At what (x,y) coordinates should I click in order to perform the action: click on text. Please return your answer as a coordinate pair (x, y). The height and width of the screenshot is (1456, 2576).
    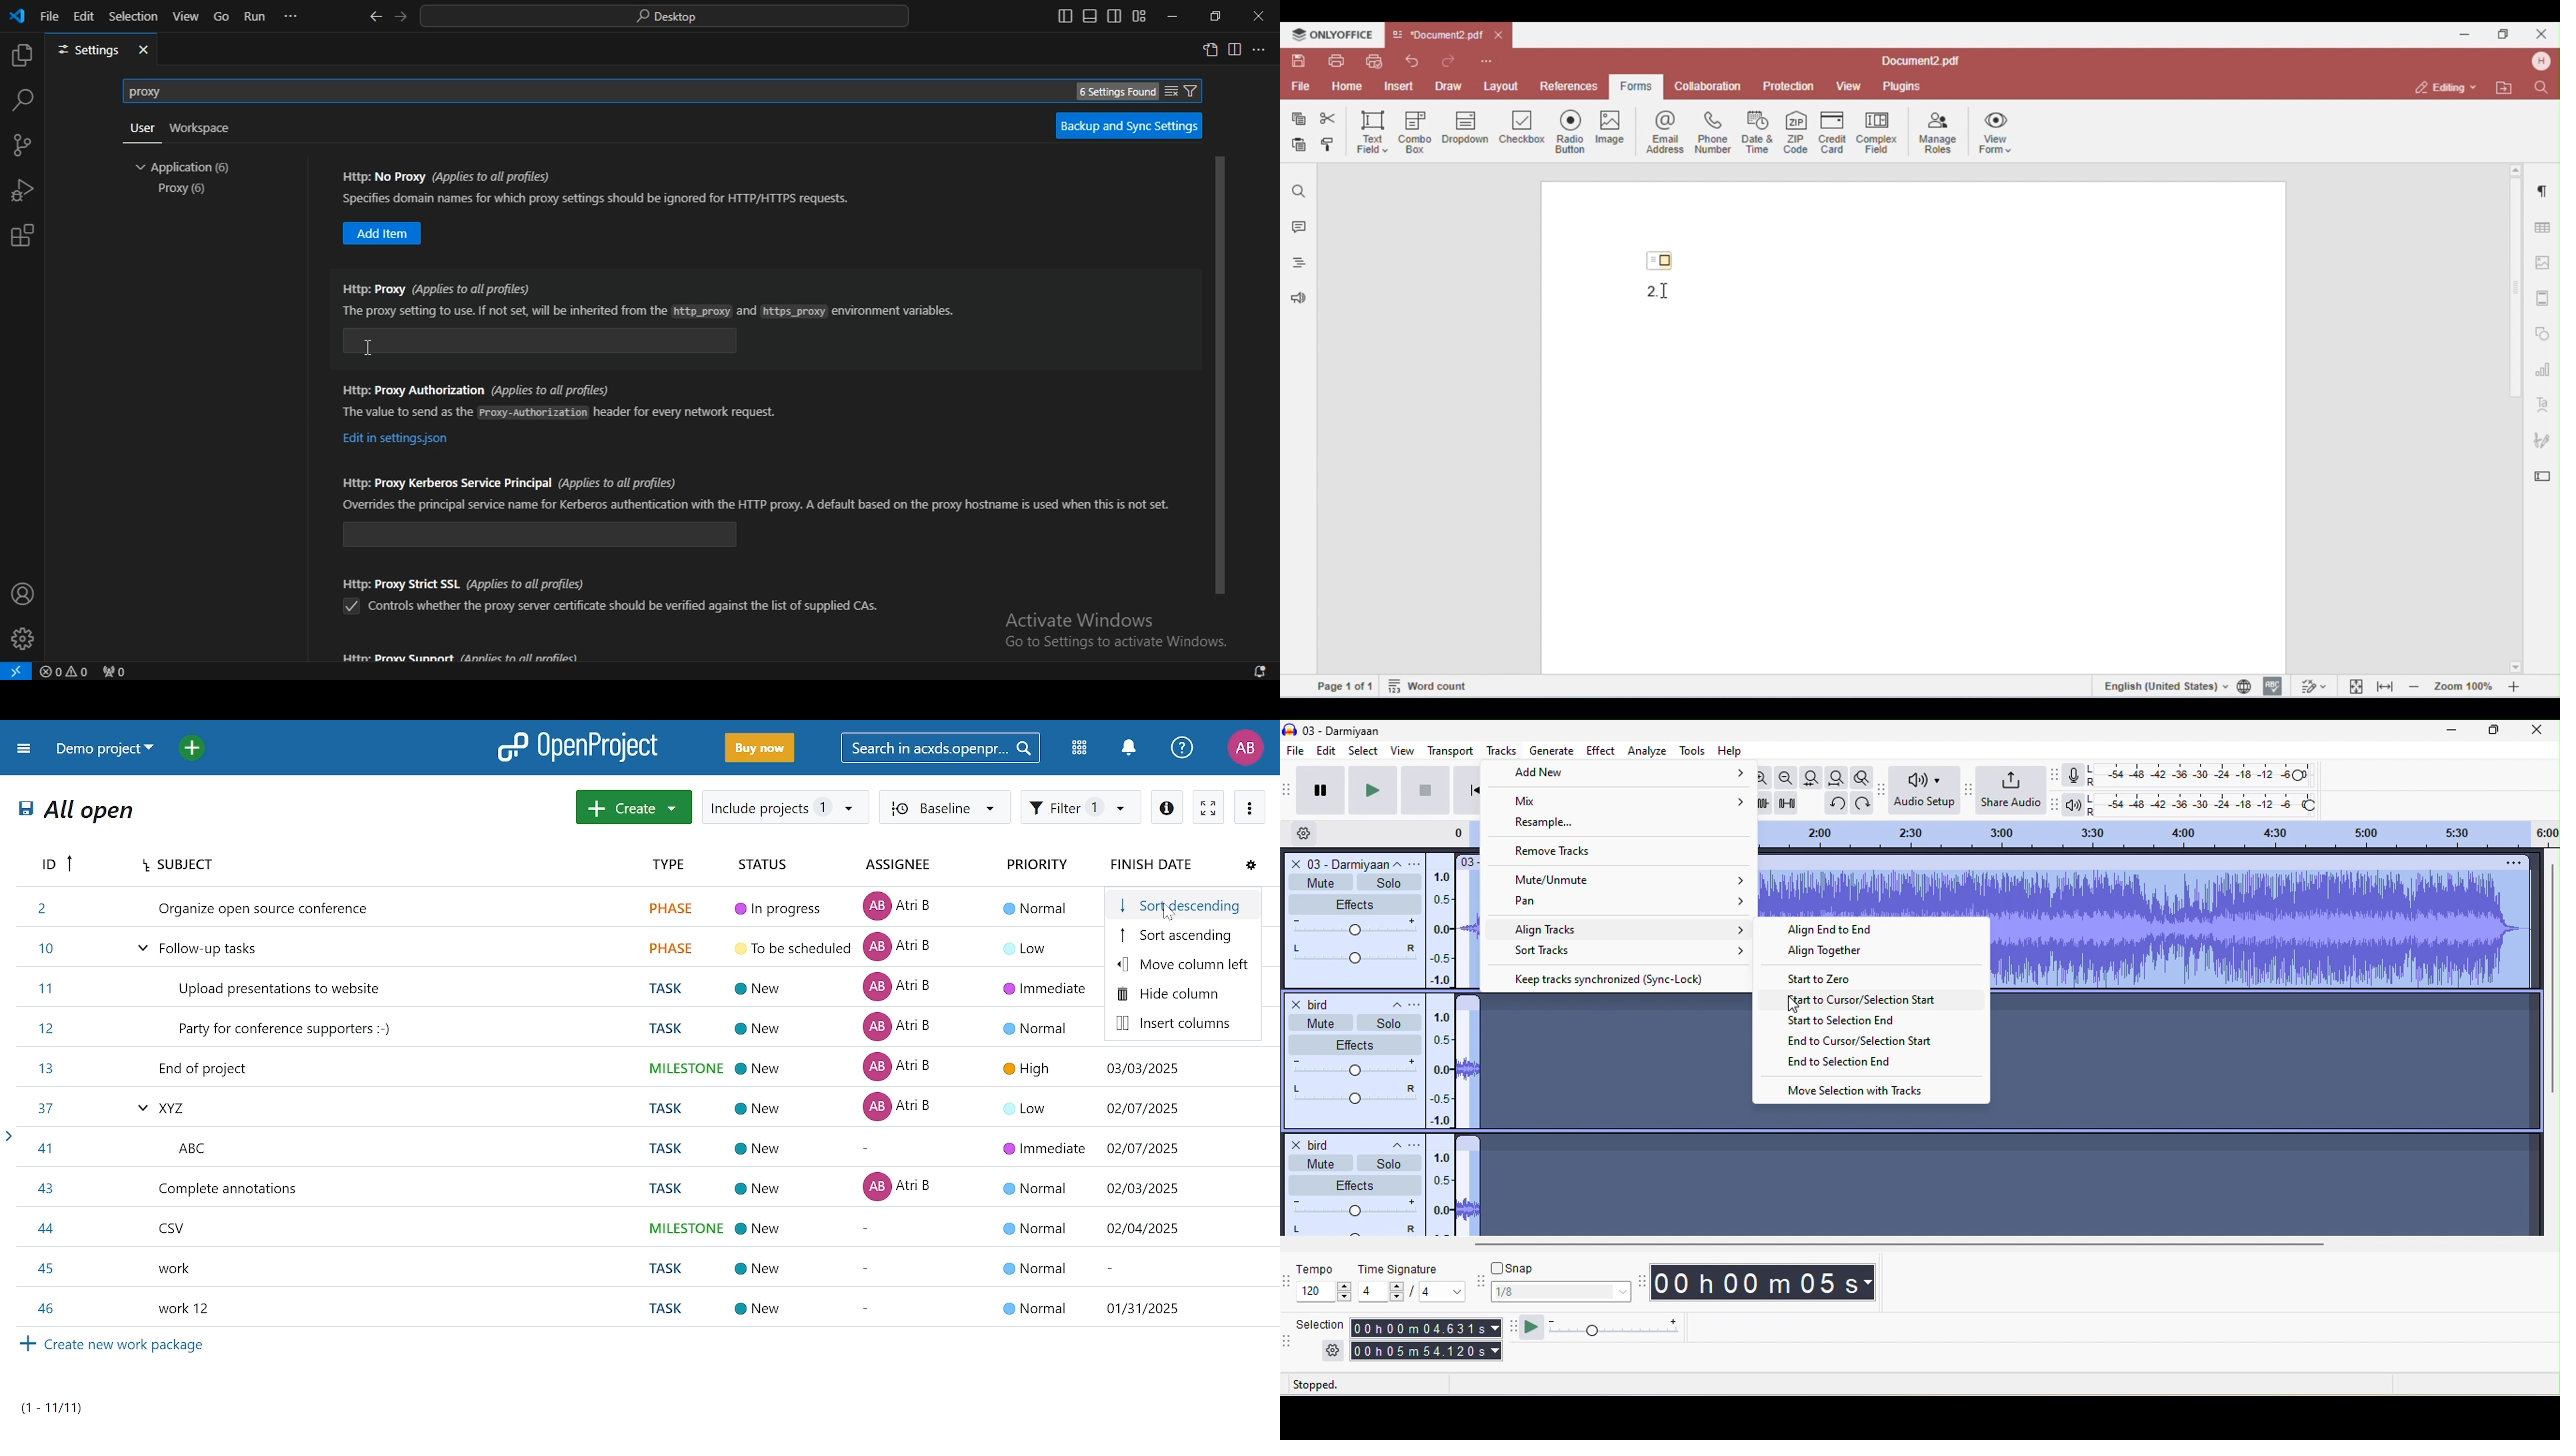
    Looking at the image, I should click on (1081, 619).